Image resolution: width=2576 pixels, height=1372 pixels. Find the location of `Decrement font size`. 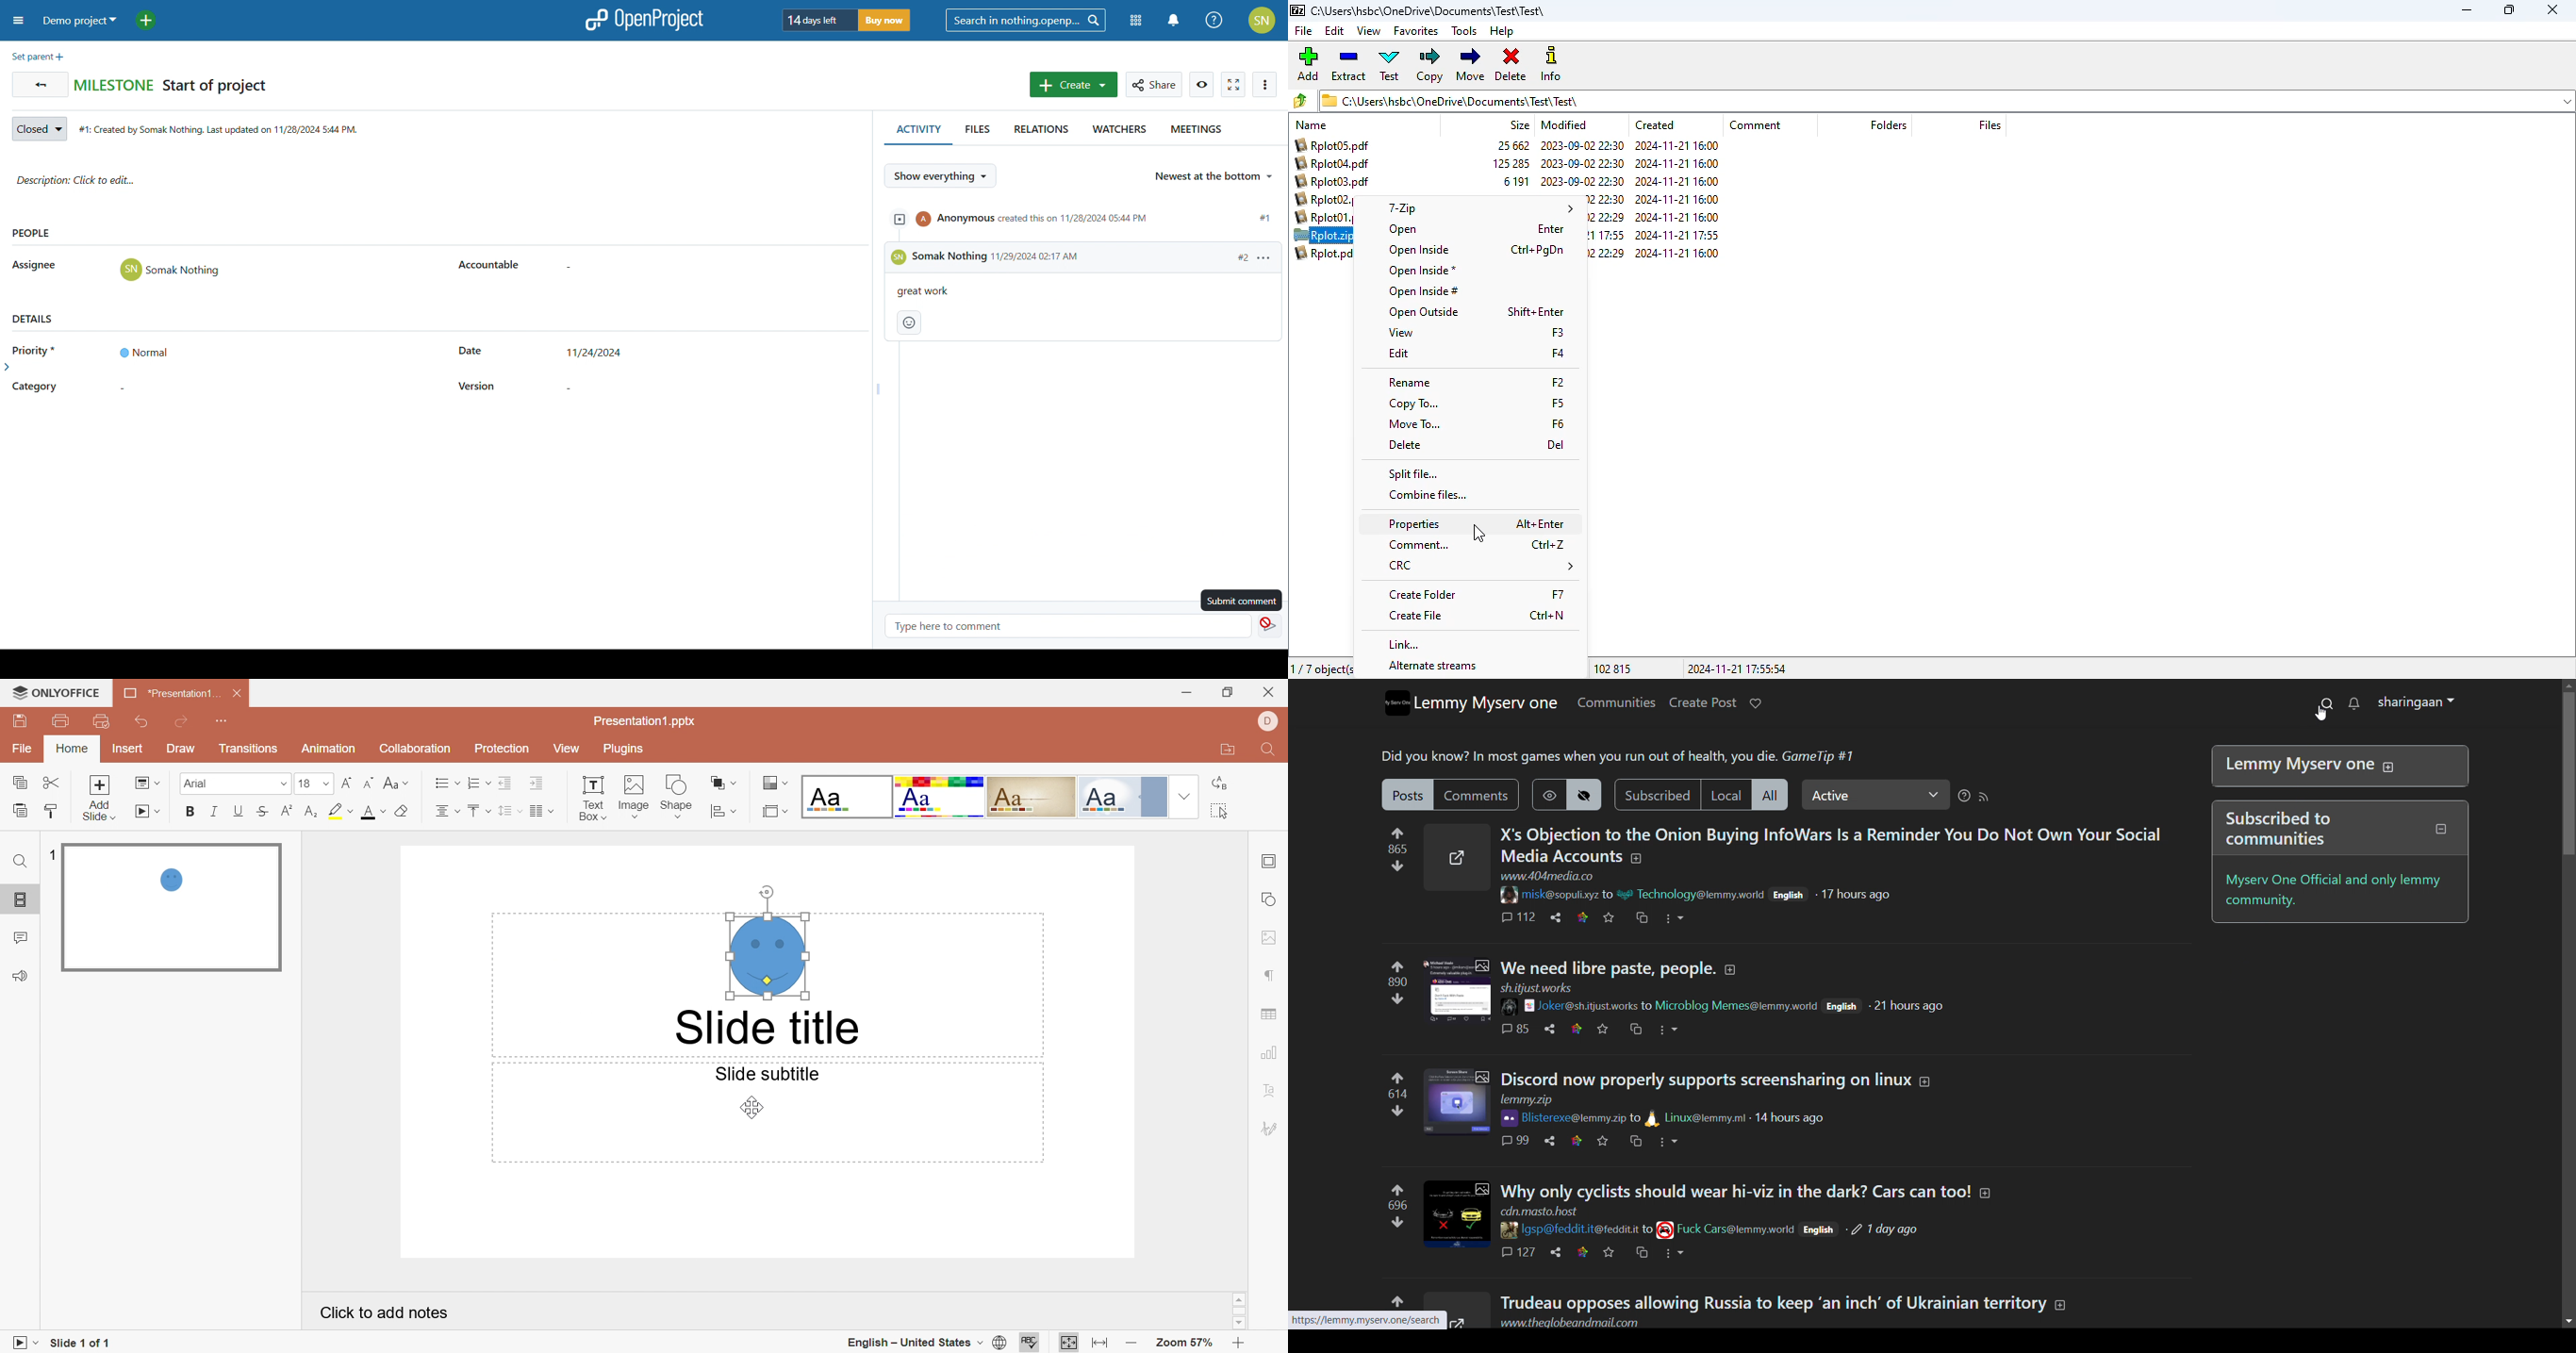

Decrement font size is located at coordinates (367, 779).